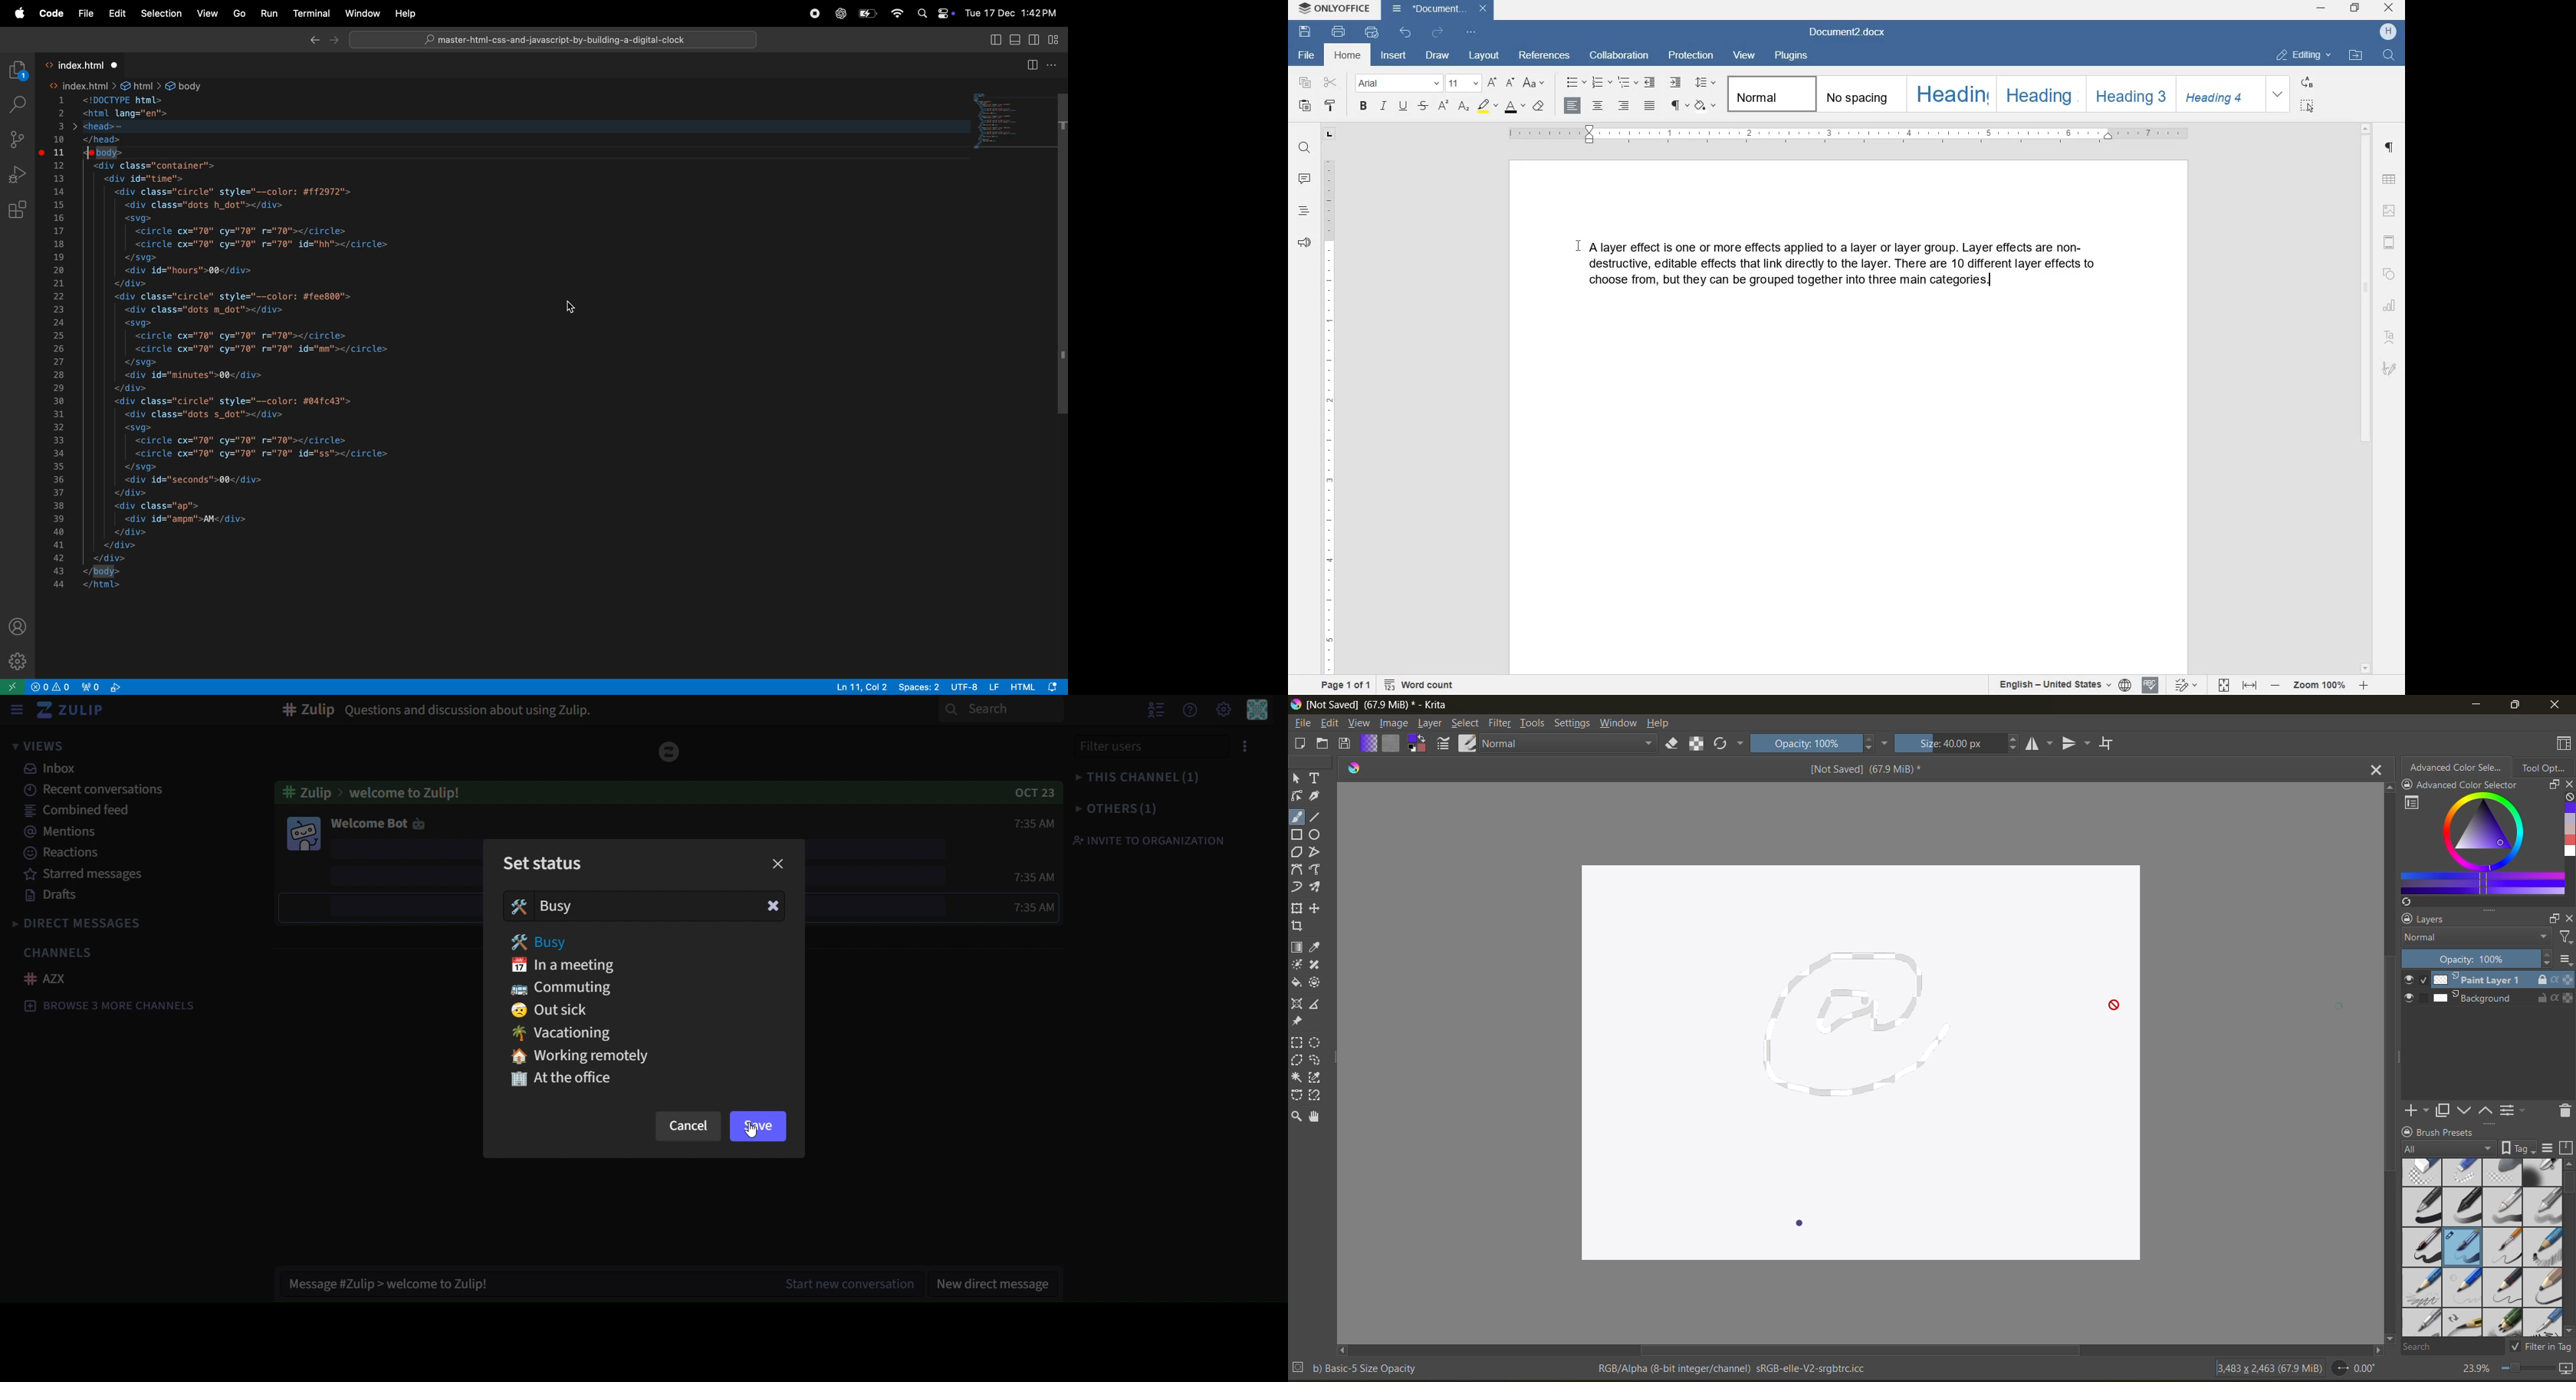 This screenshot has height=1400, width=2576. What do you see at coordinates (129, 86) in the screenshot?
I see `> index.html > &@ html > & body` at bounding box center [129, 86].